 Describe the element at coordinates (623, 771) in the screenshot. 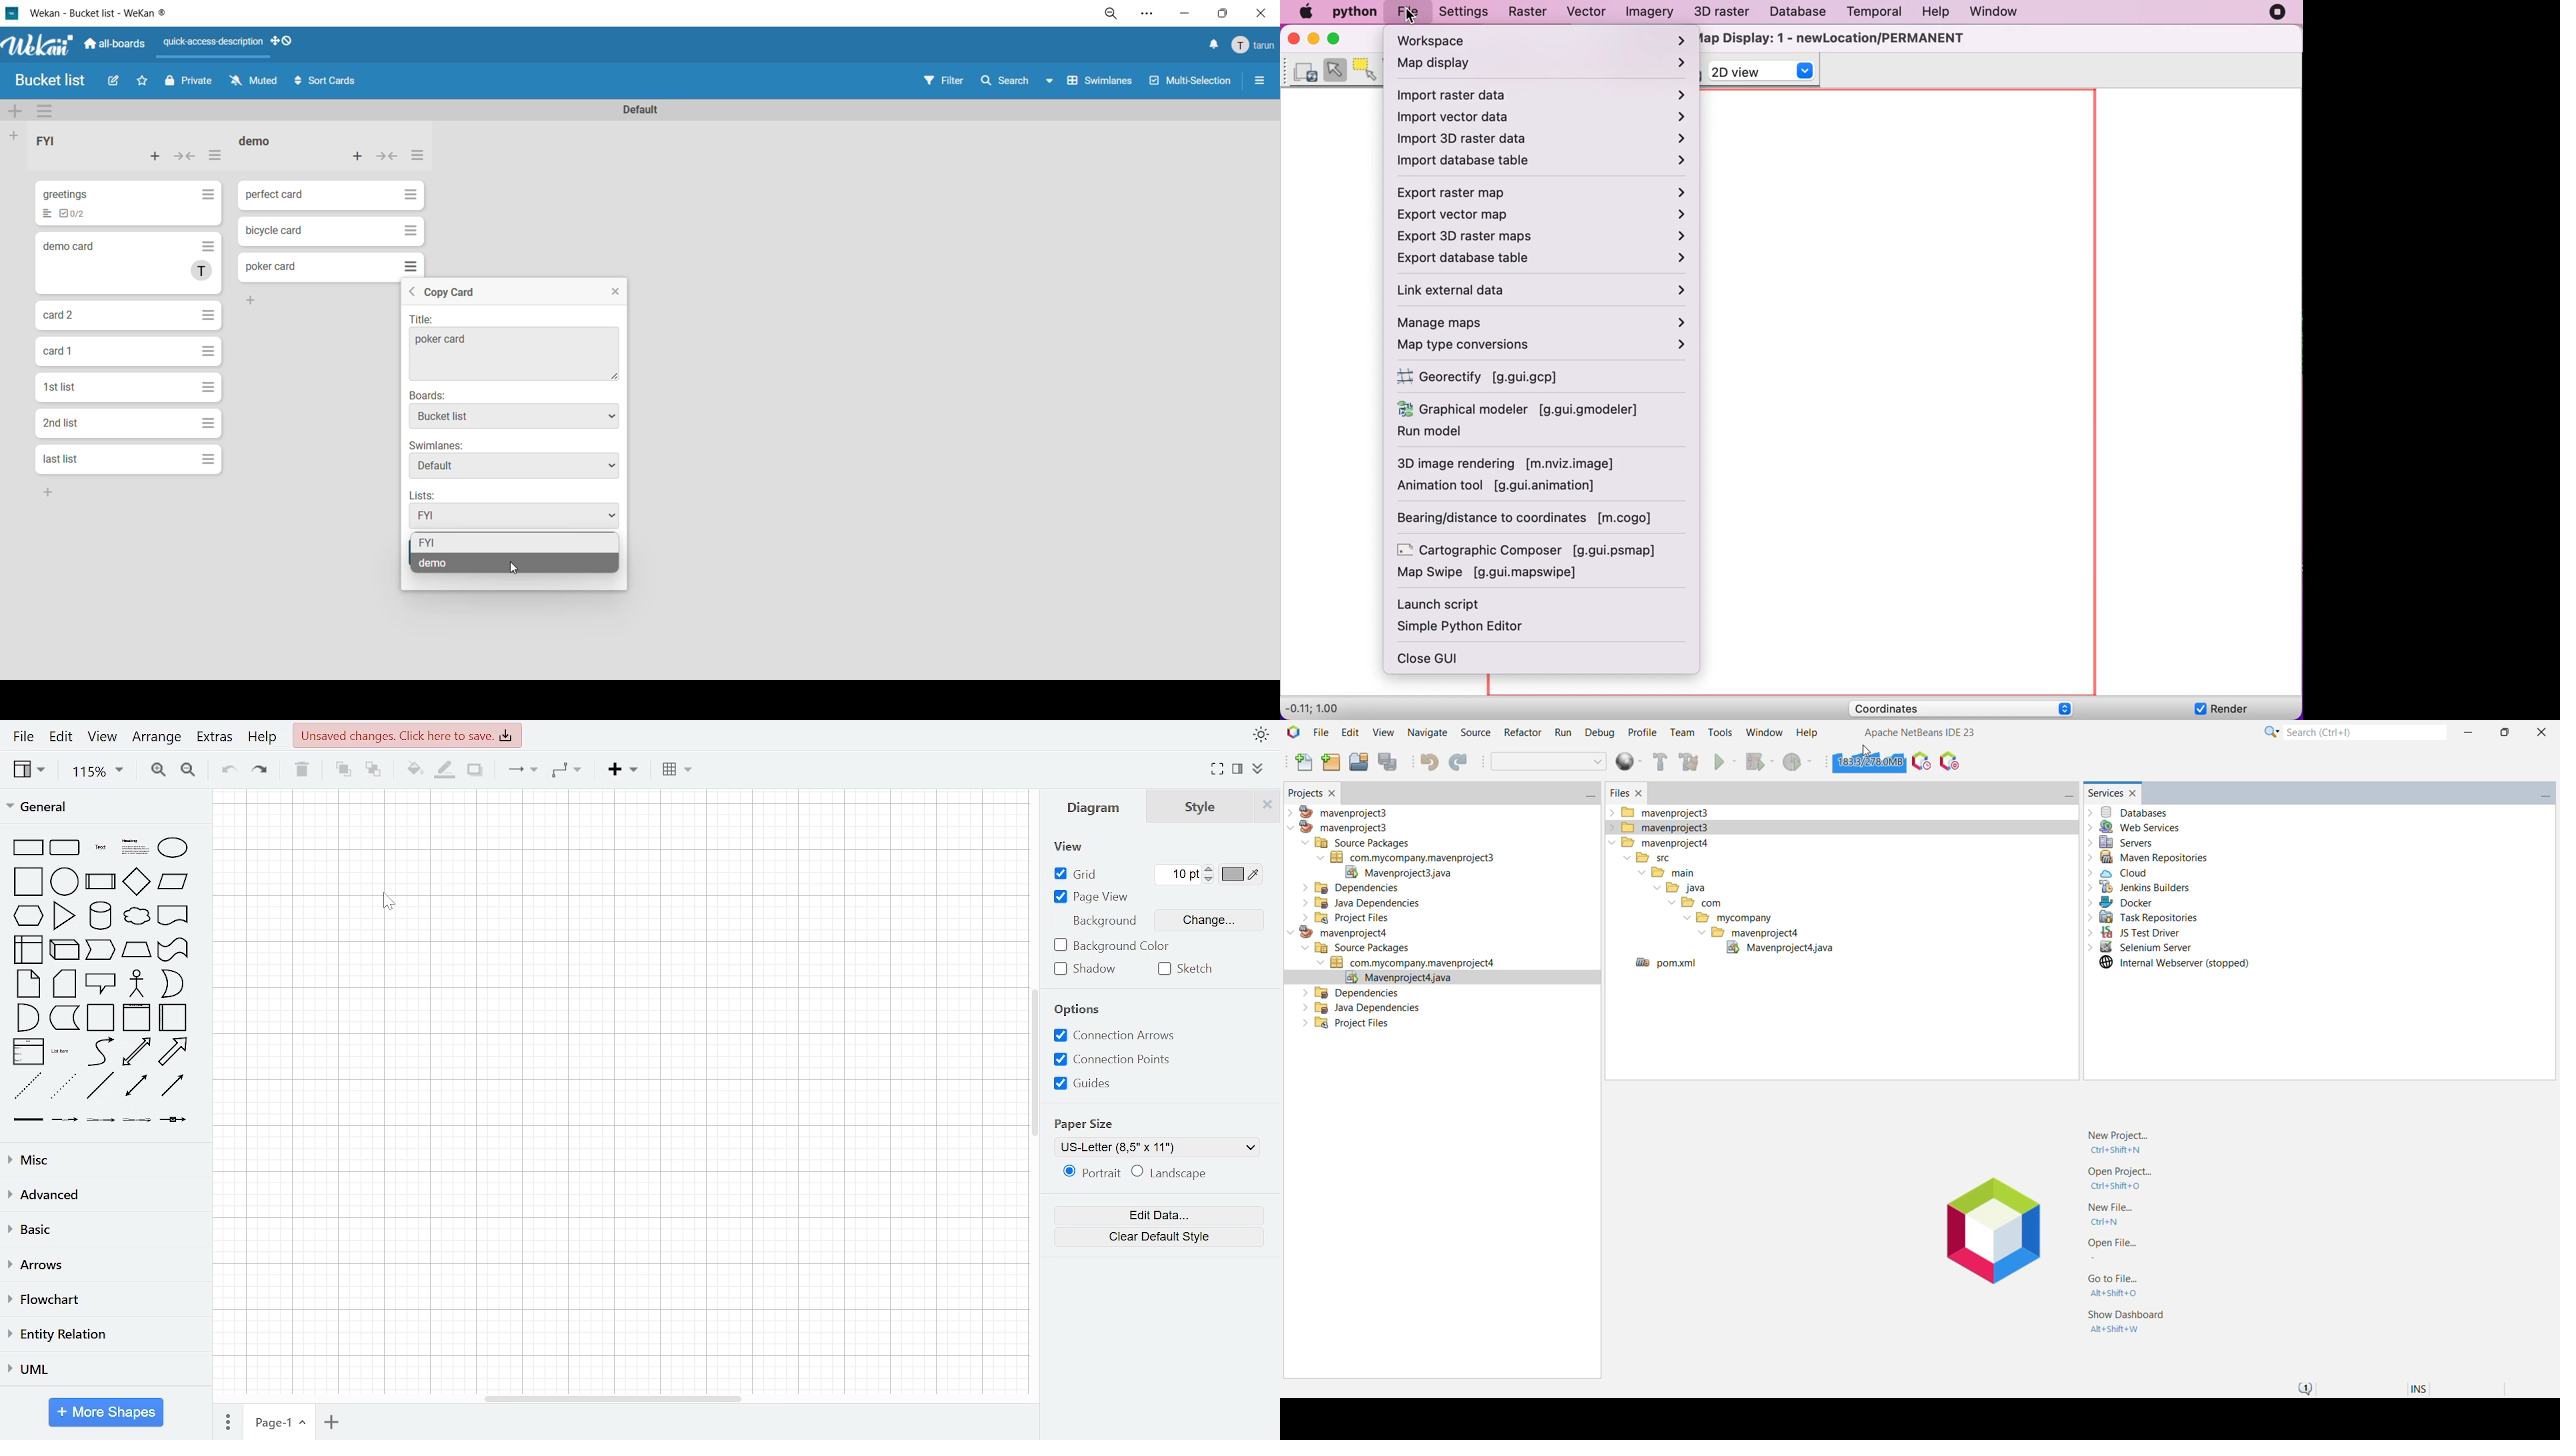

I see `insert` at that location.